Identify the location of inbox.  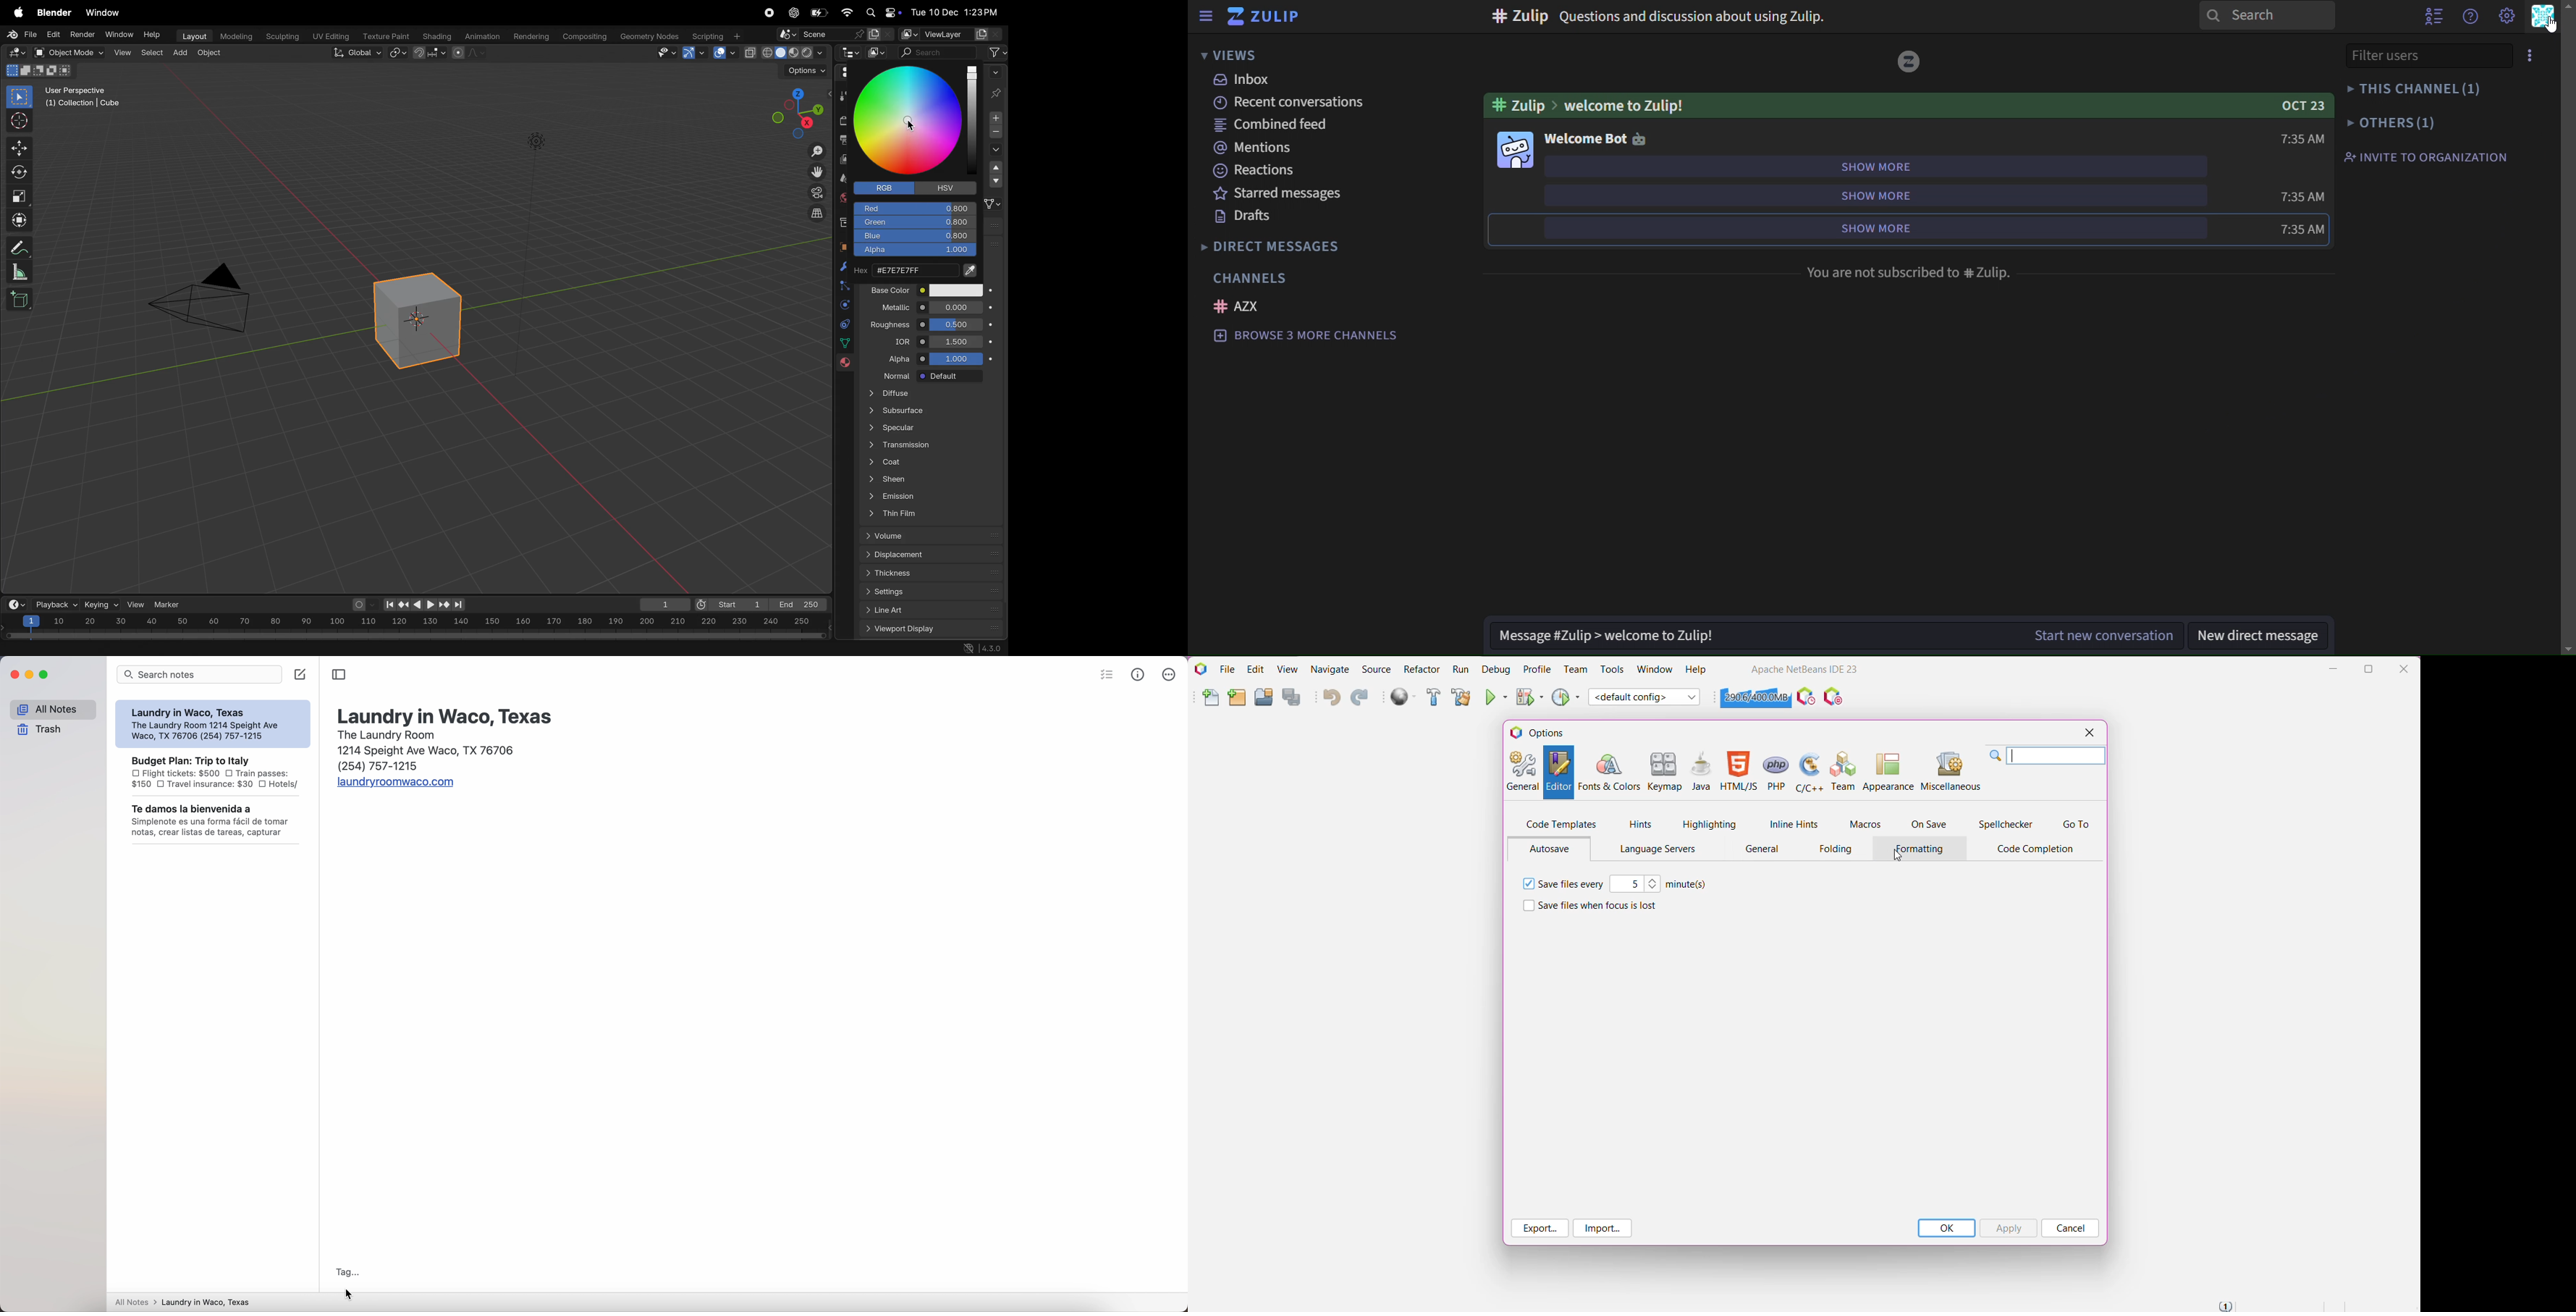
(1245, 81).